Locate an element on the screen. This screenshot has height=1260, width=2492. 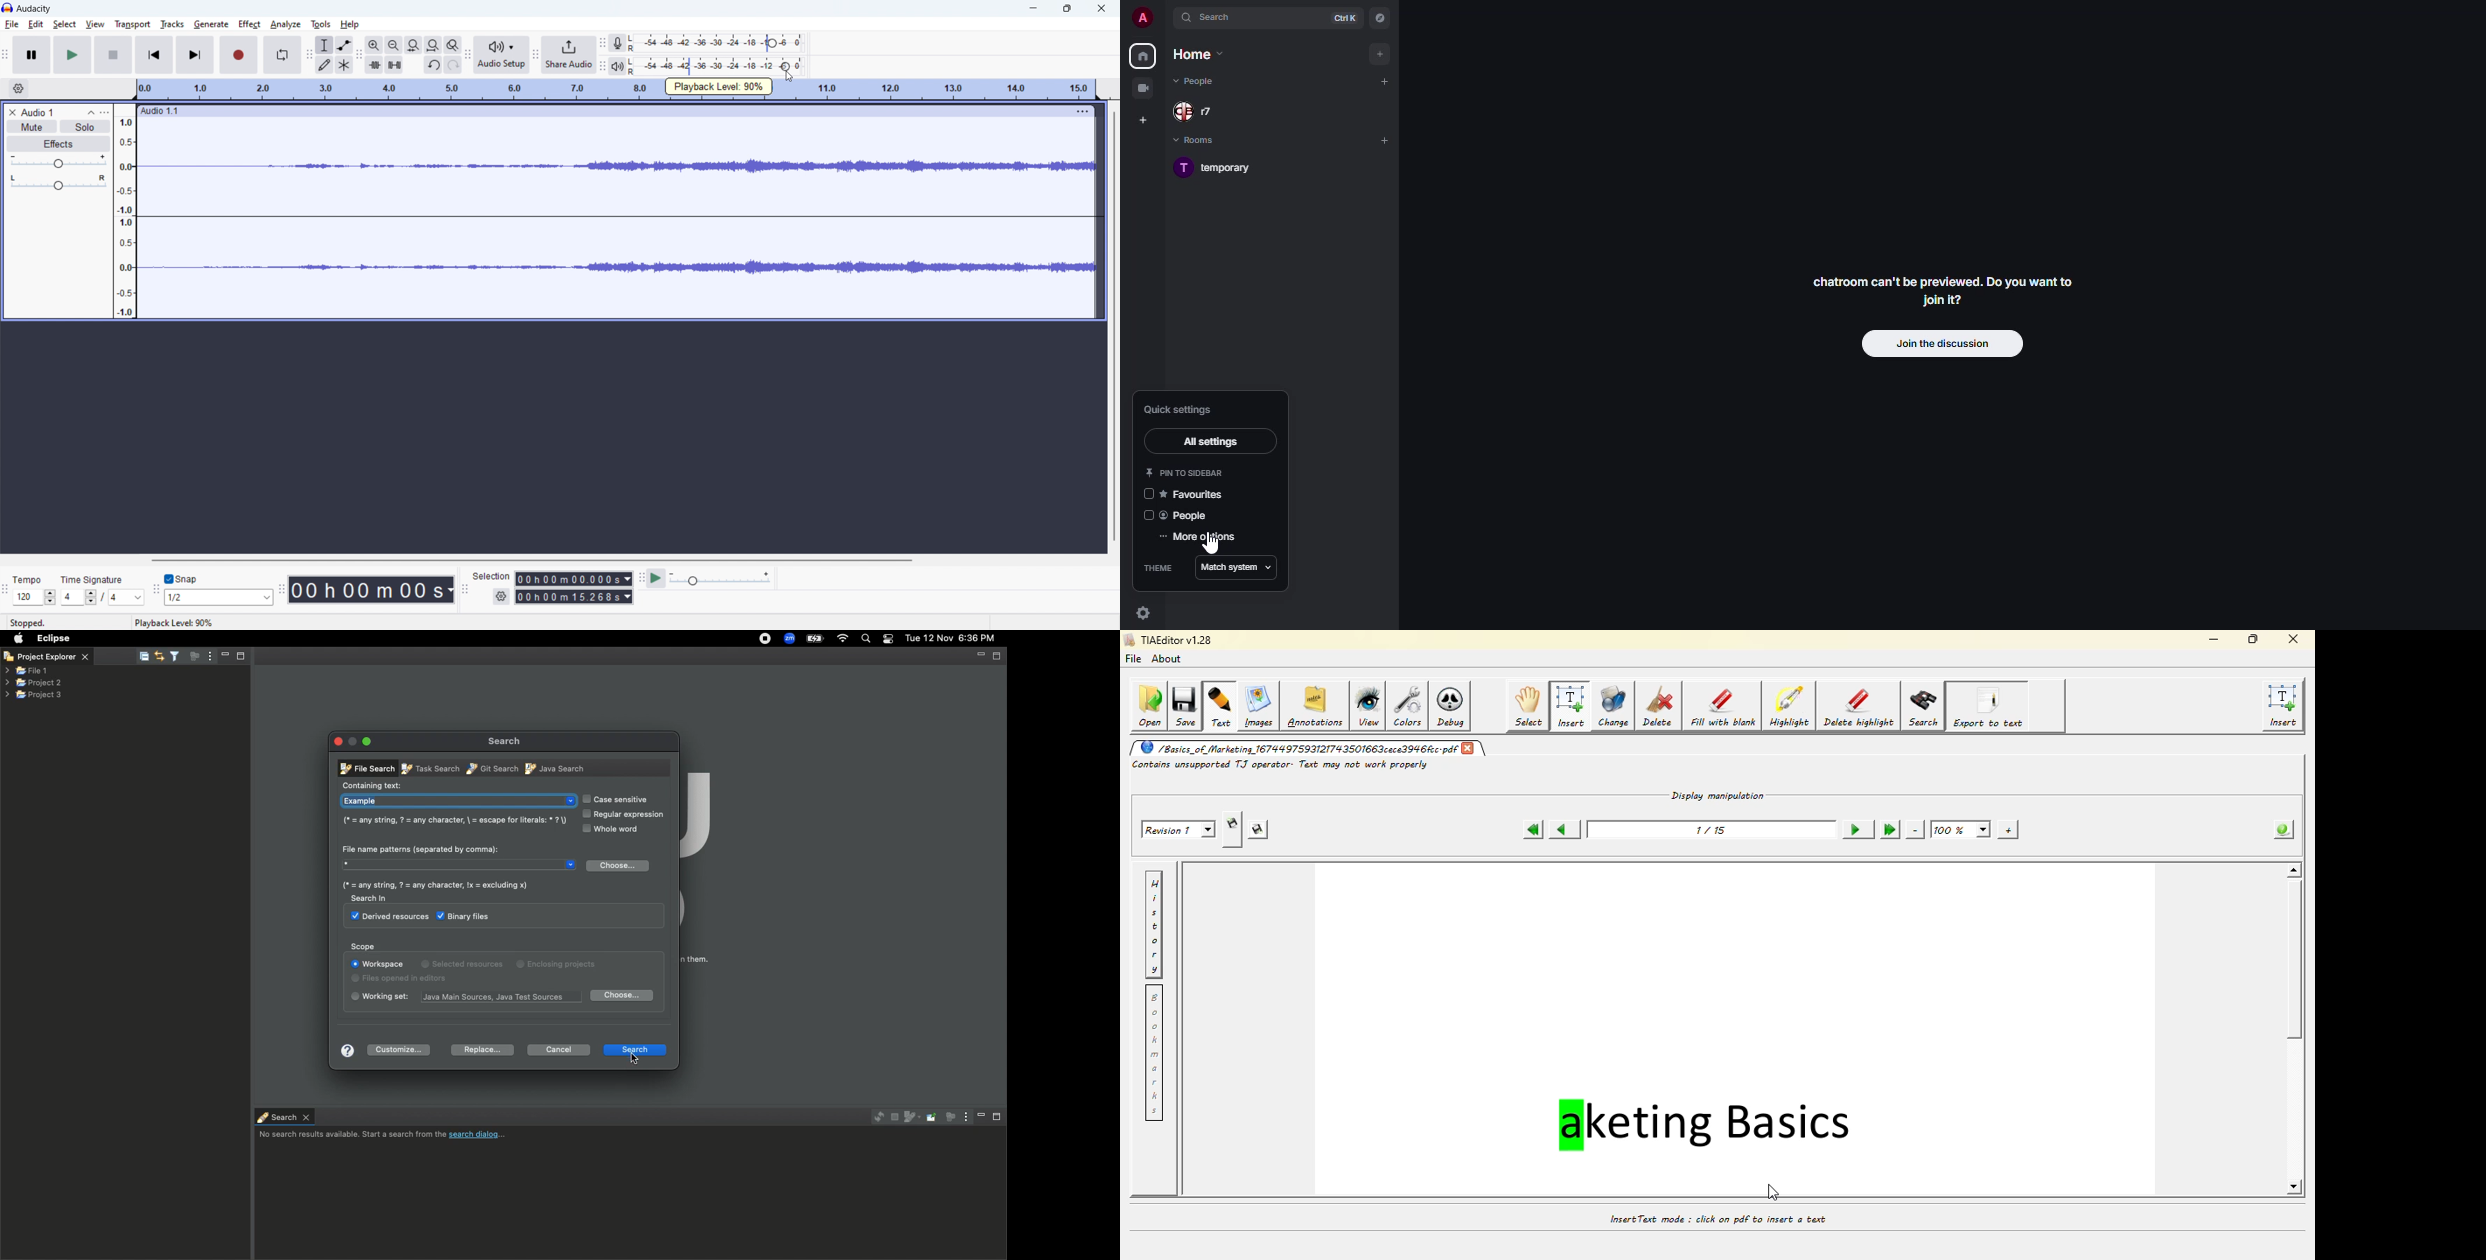
profile is located at coordinates (1136, 18).